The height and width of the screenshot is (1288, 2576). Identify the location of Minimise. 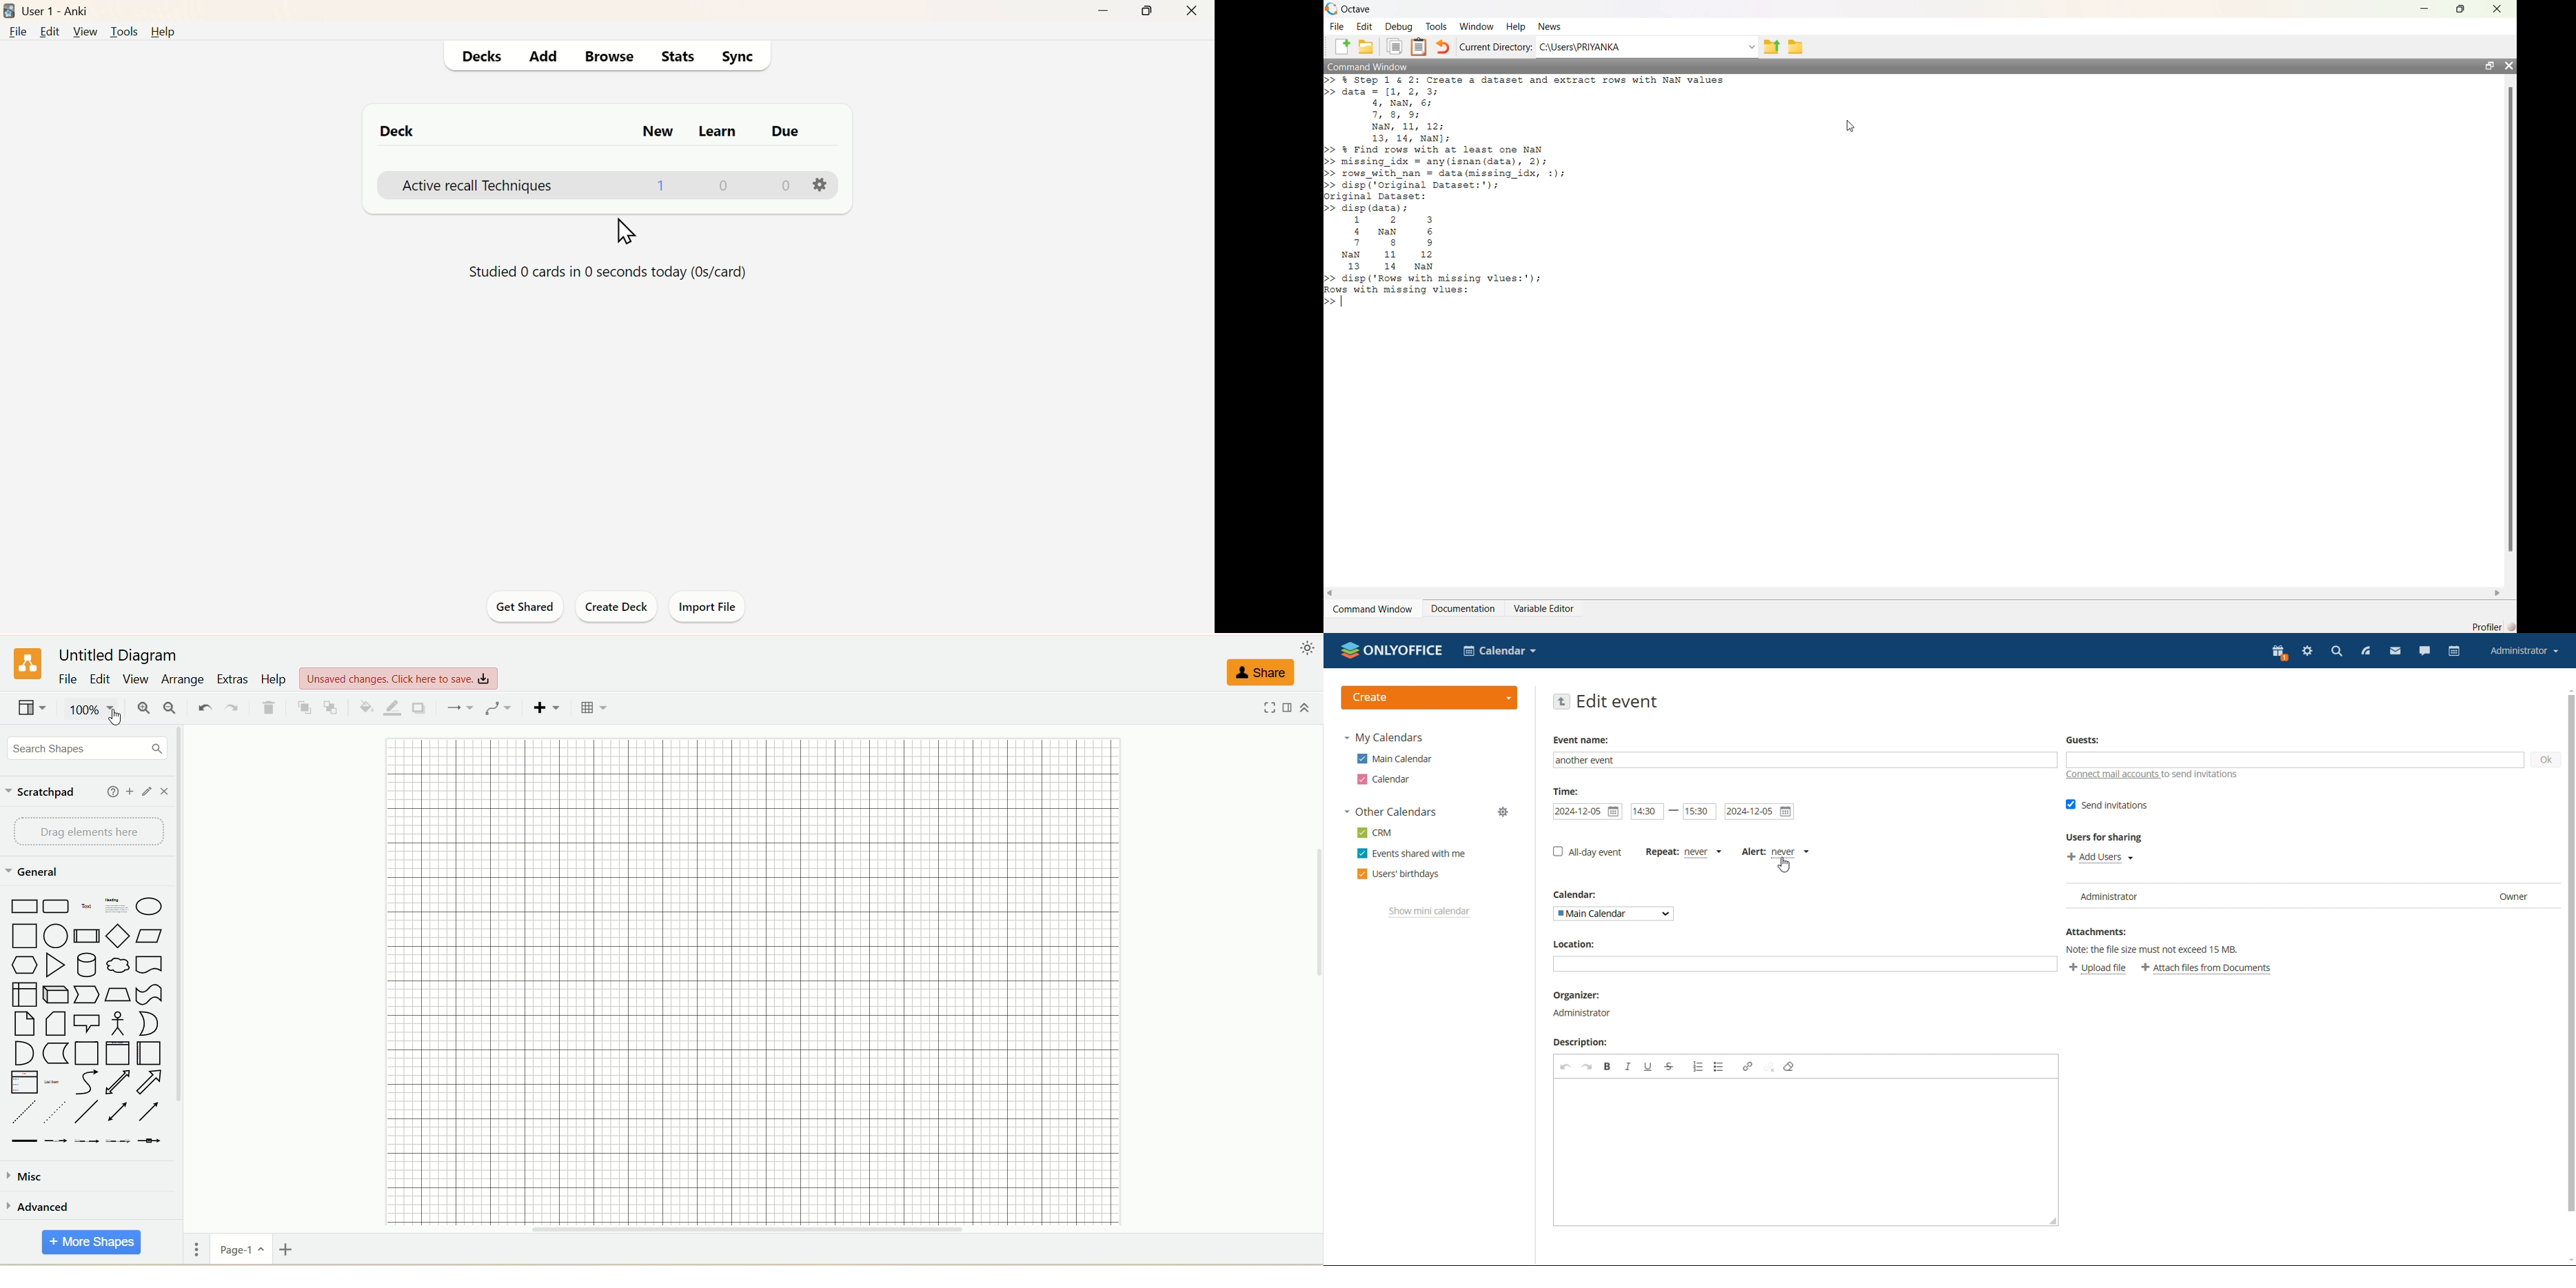
(1104, 12).